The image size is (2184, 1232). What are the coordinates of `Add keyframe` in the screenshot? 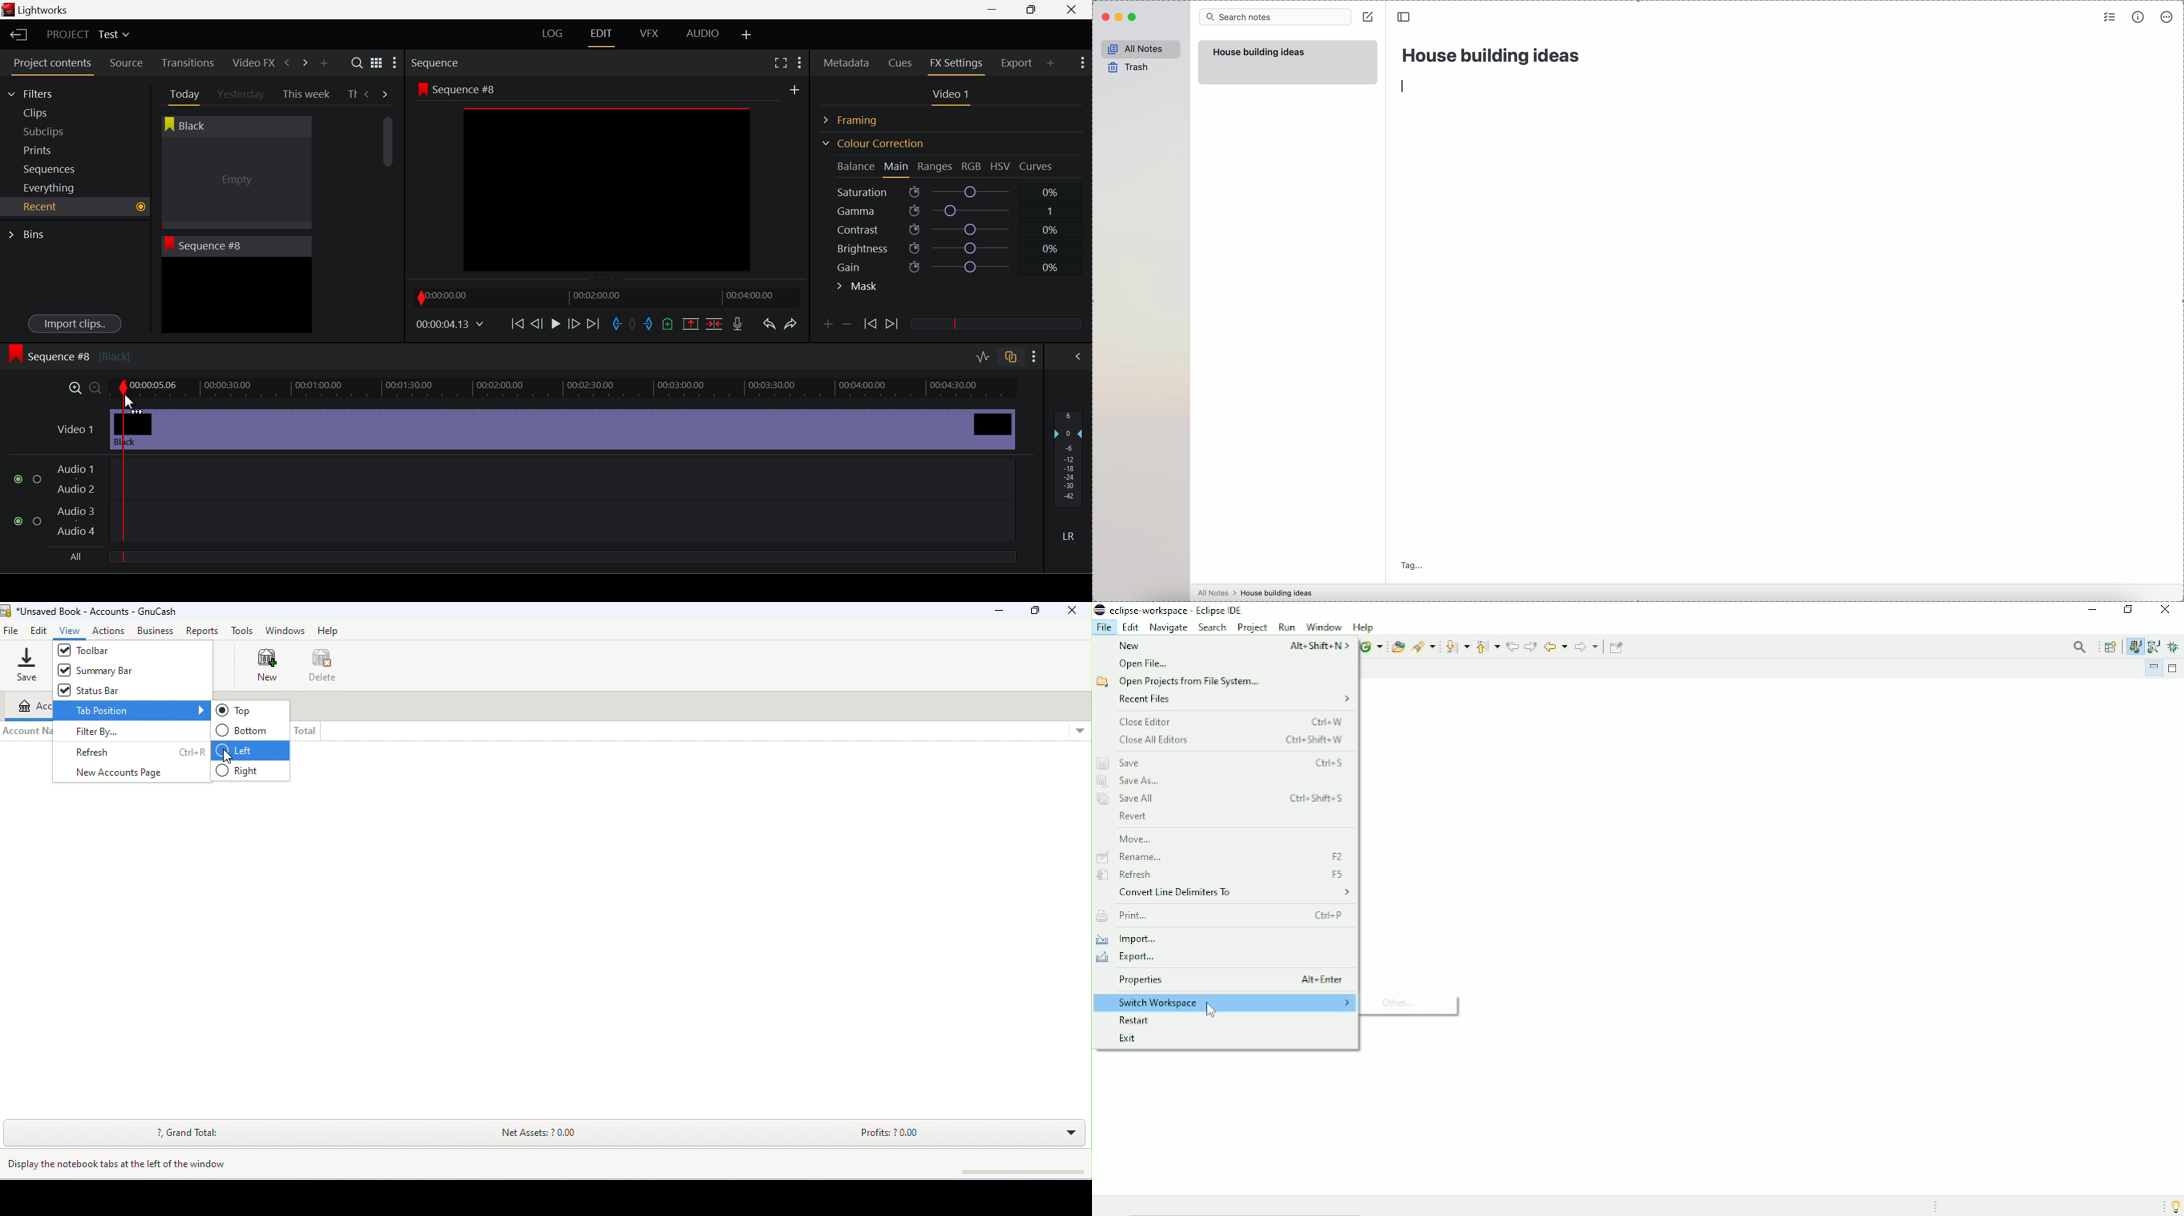 It's located at (826, 326).